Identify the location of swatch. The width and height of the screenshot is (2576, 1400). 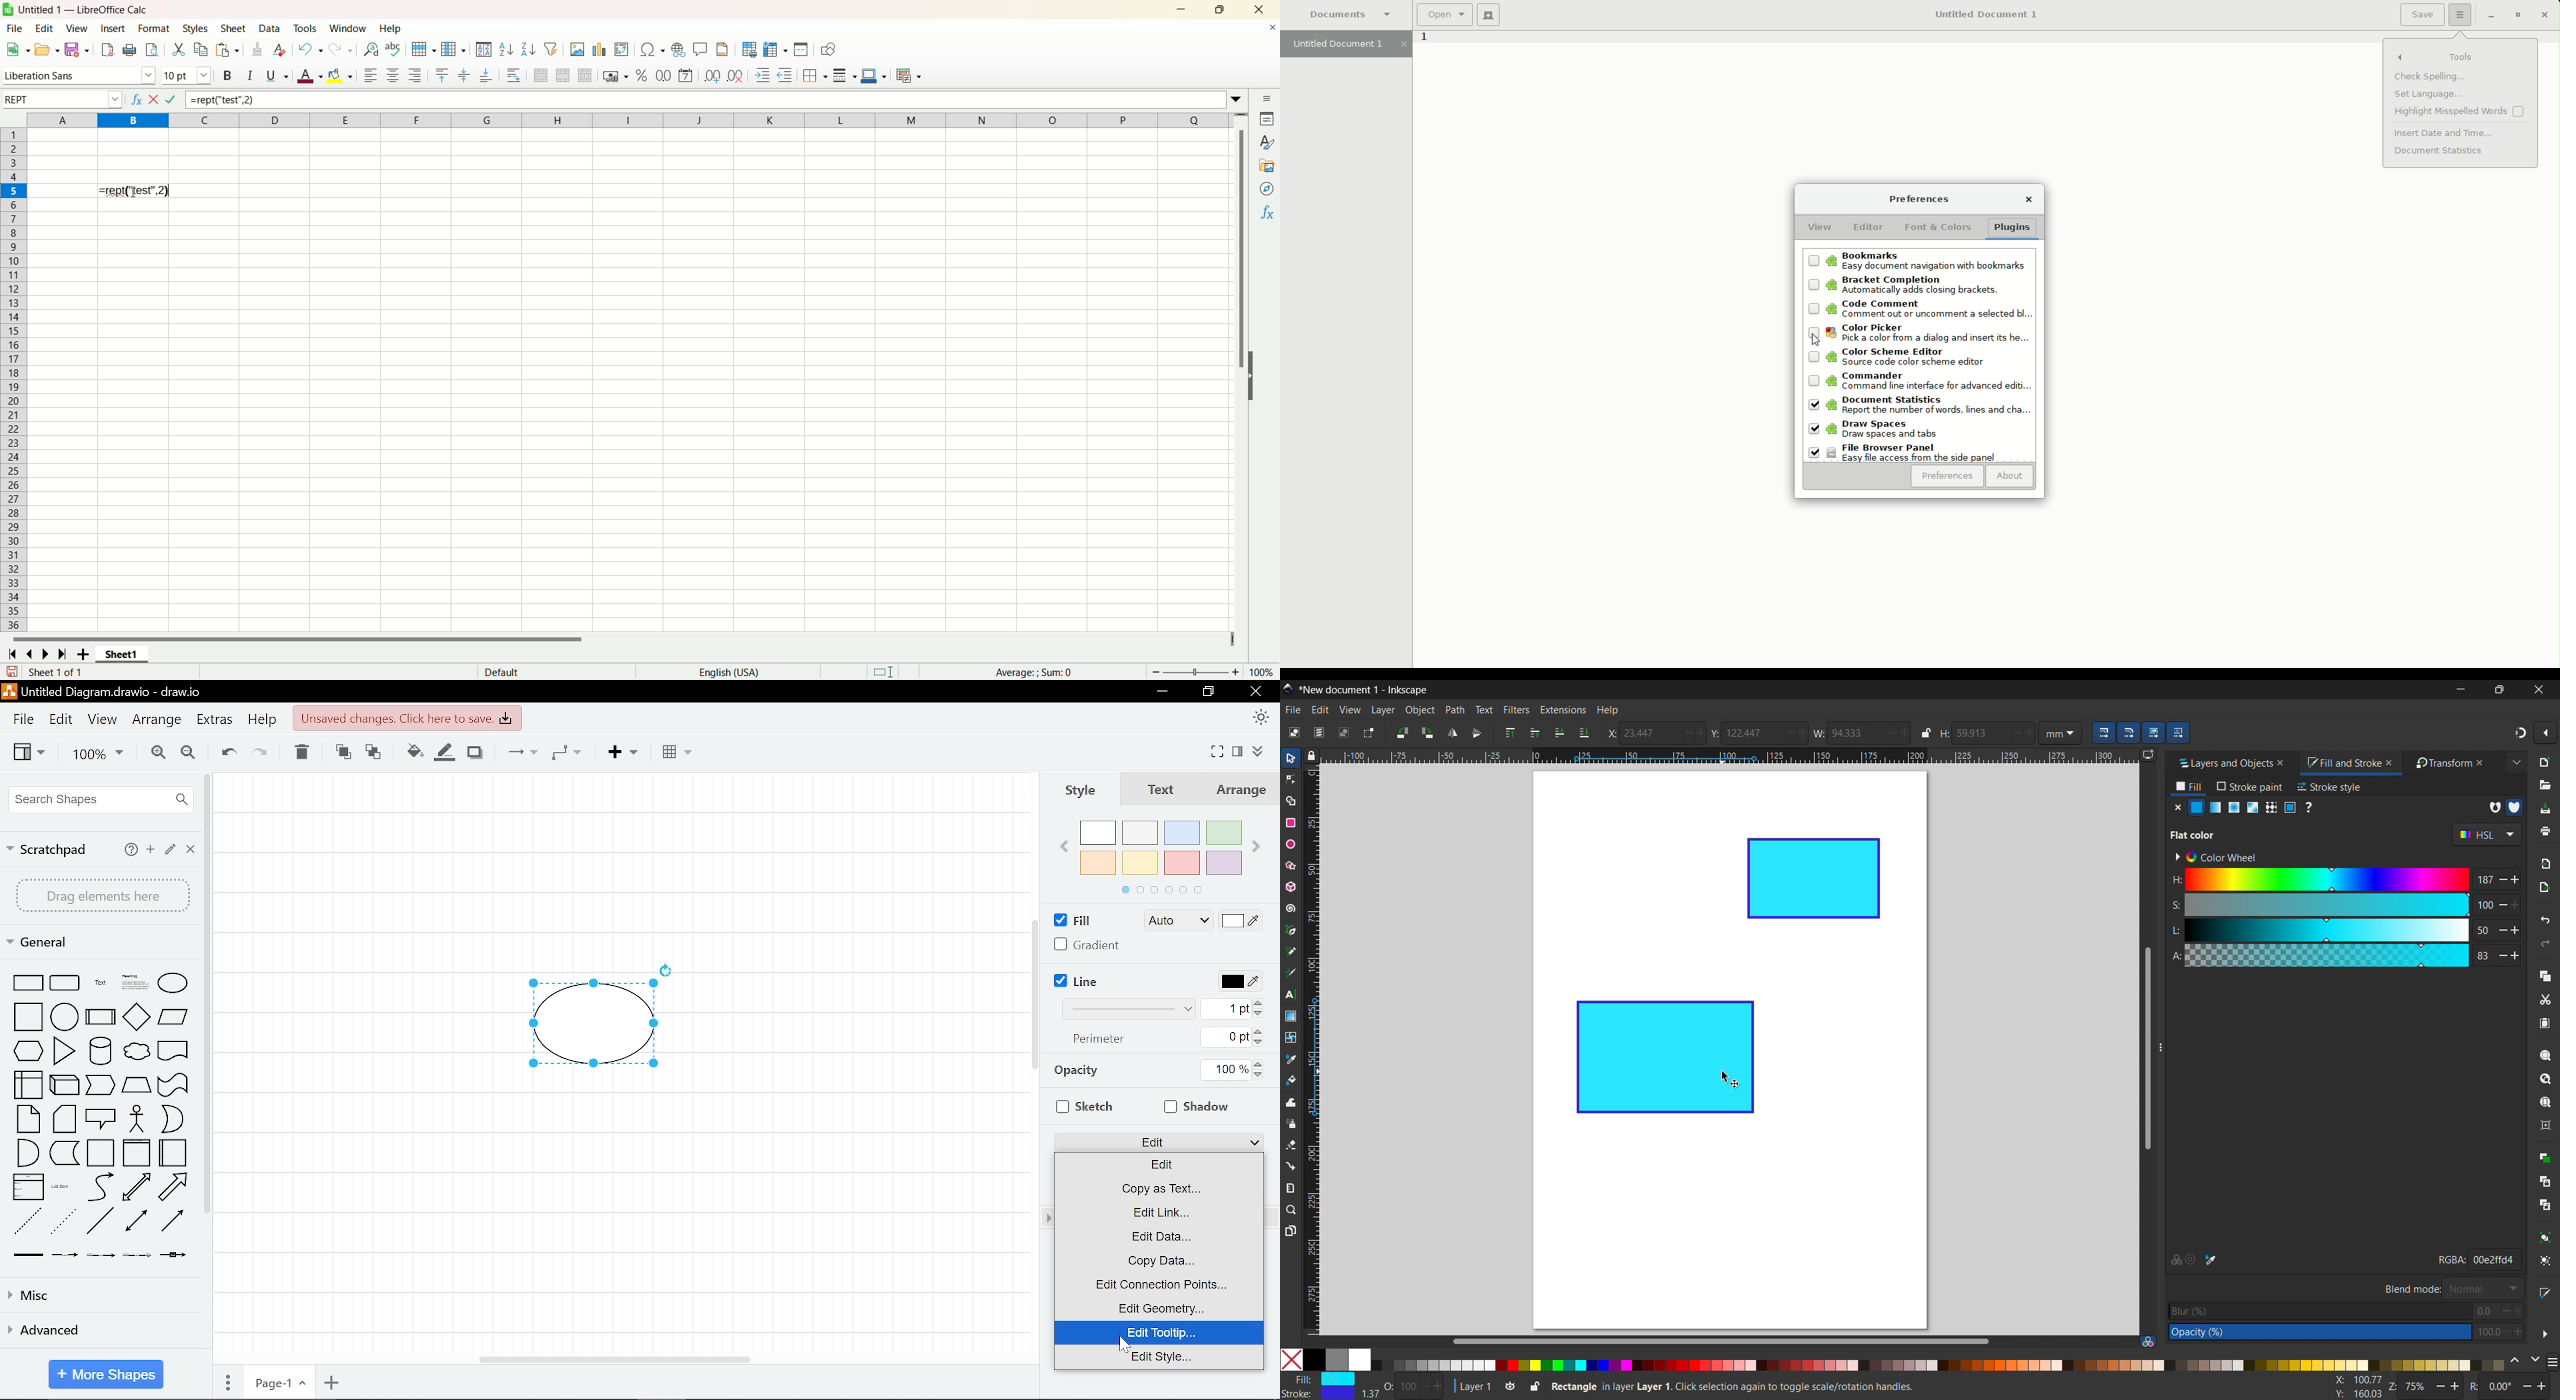
(2290, 807).